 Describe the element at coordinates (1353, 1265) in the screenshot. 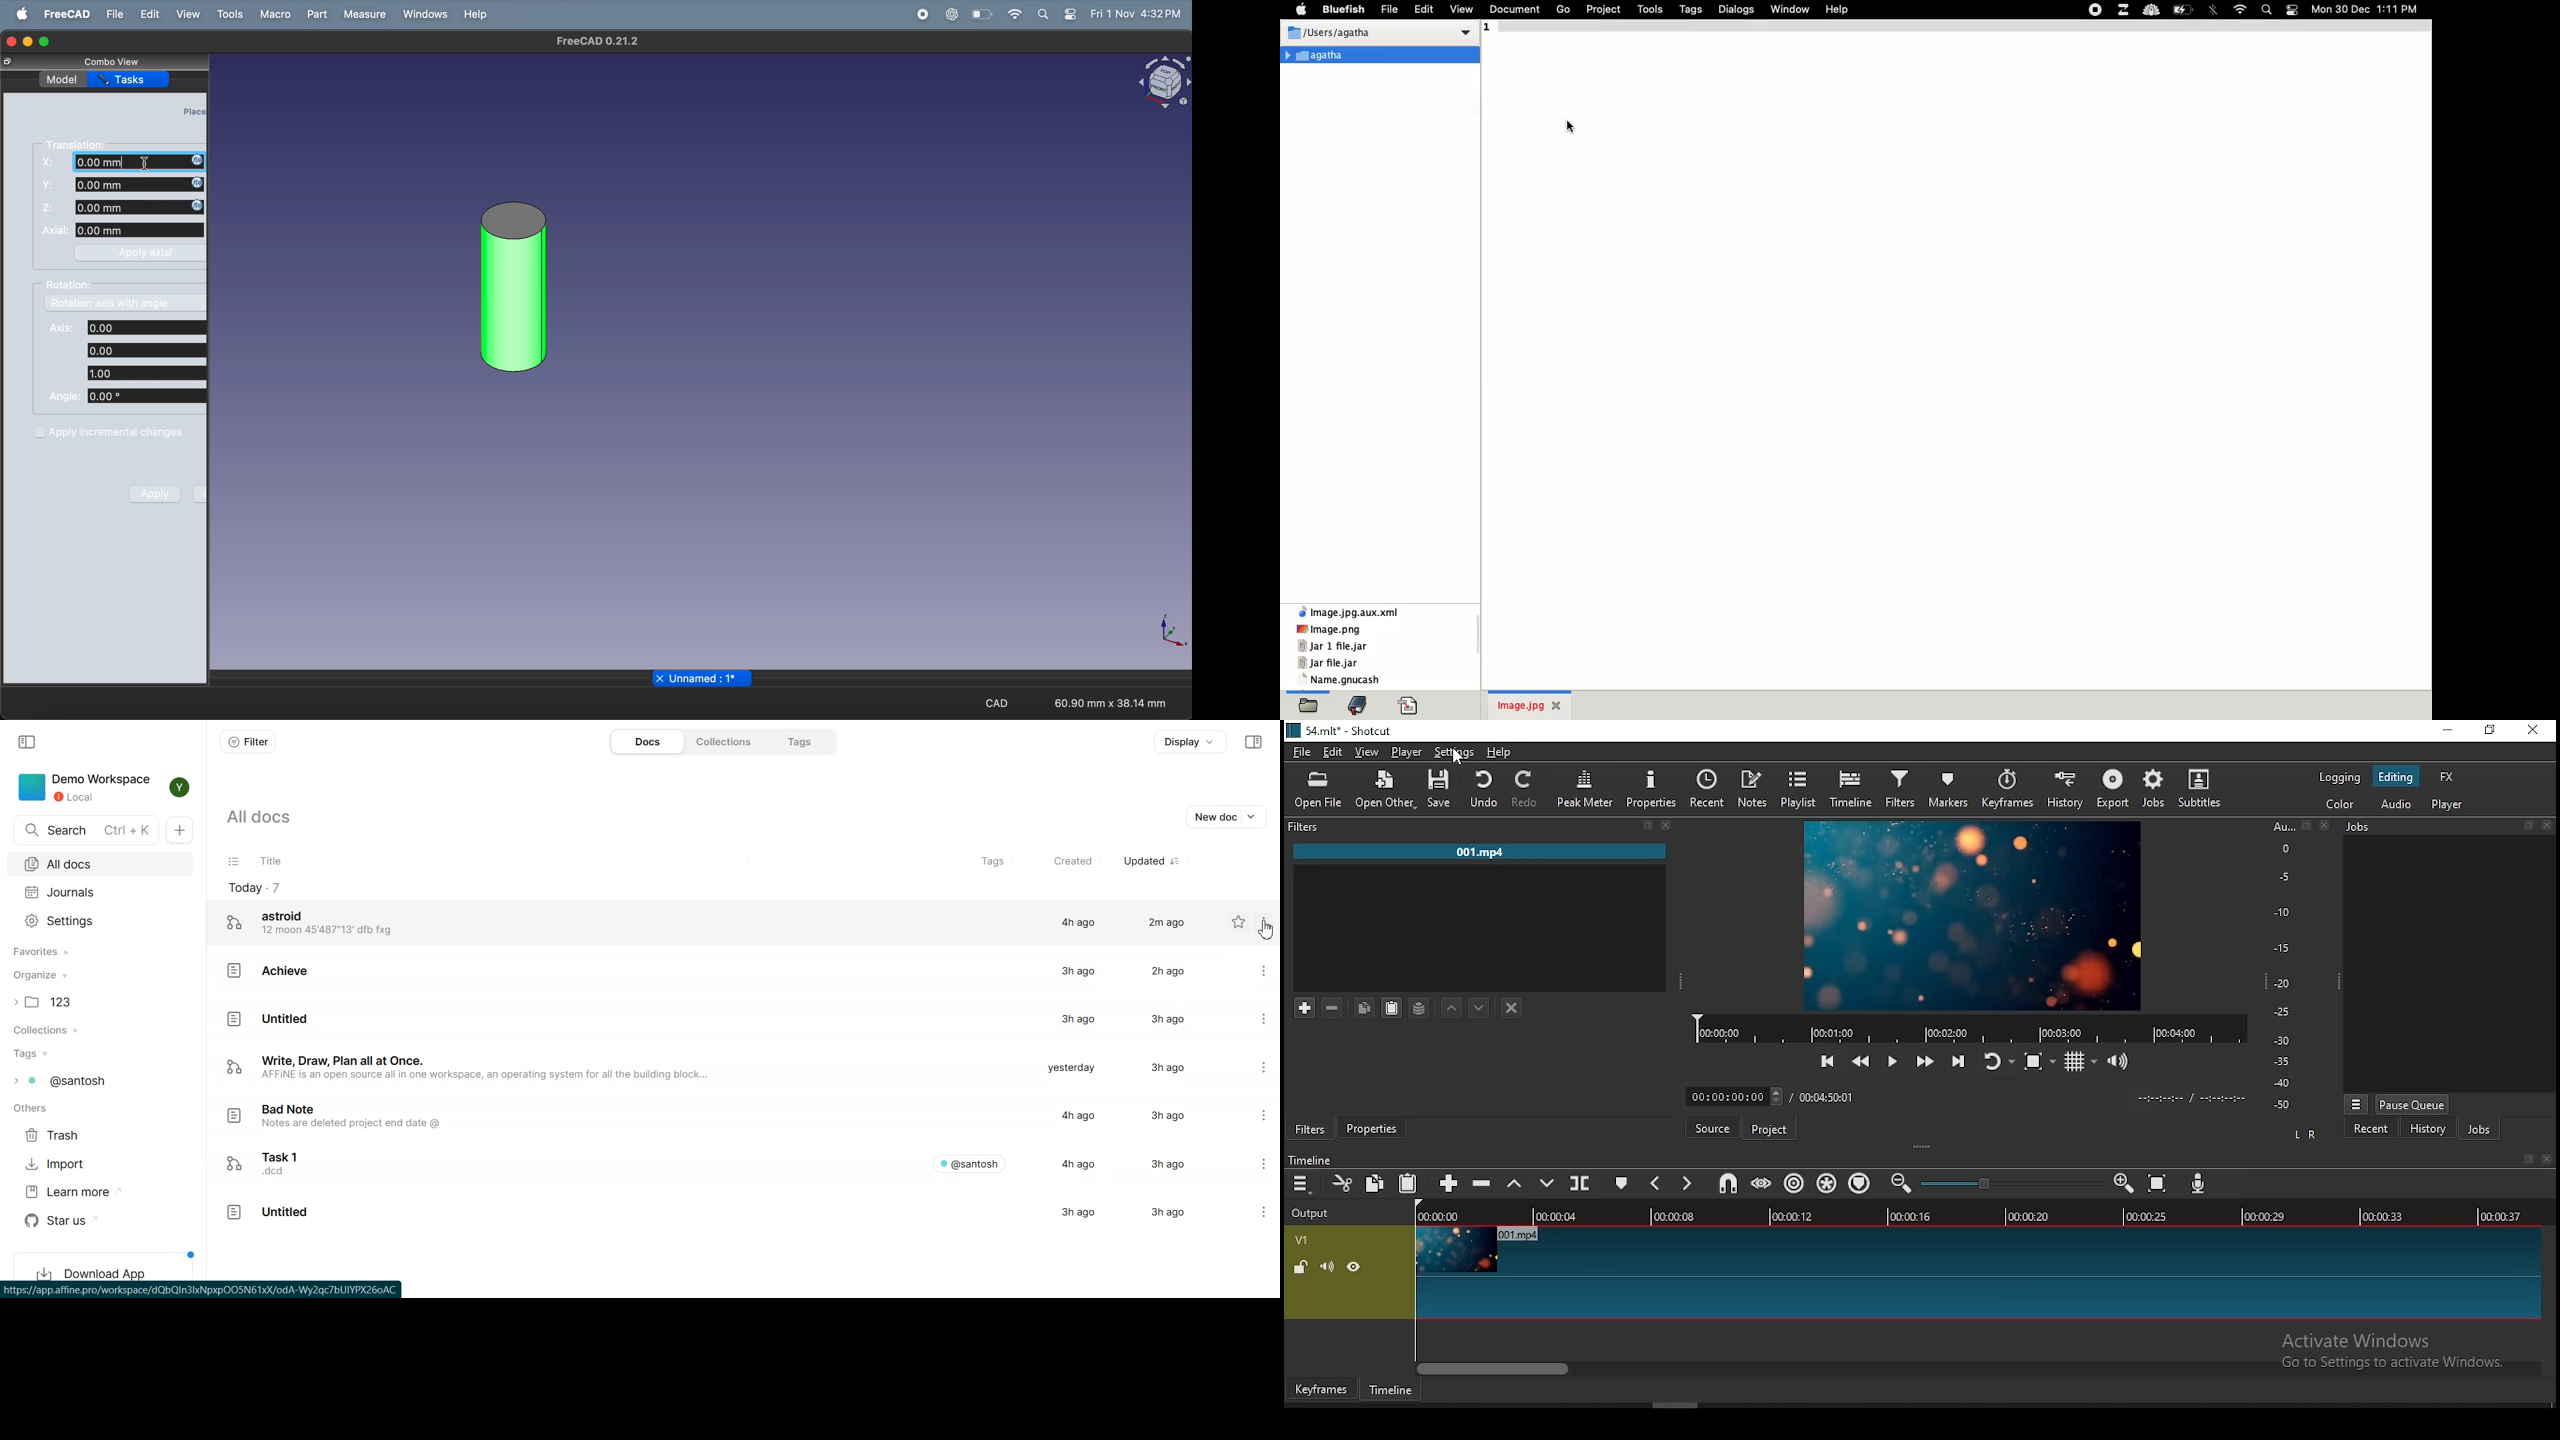

I see `hide` at that location.